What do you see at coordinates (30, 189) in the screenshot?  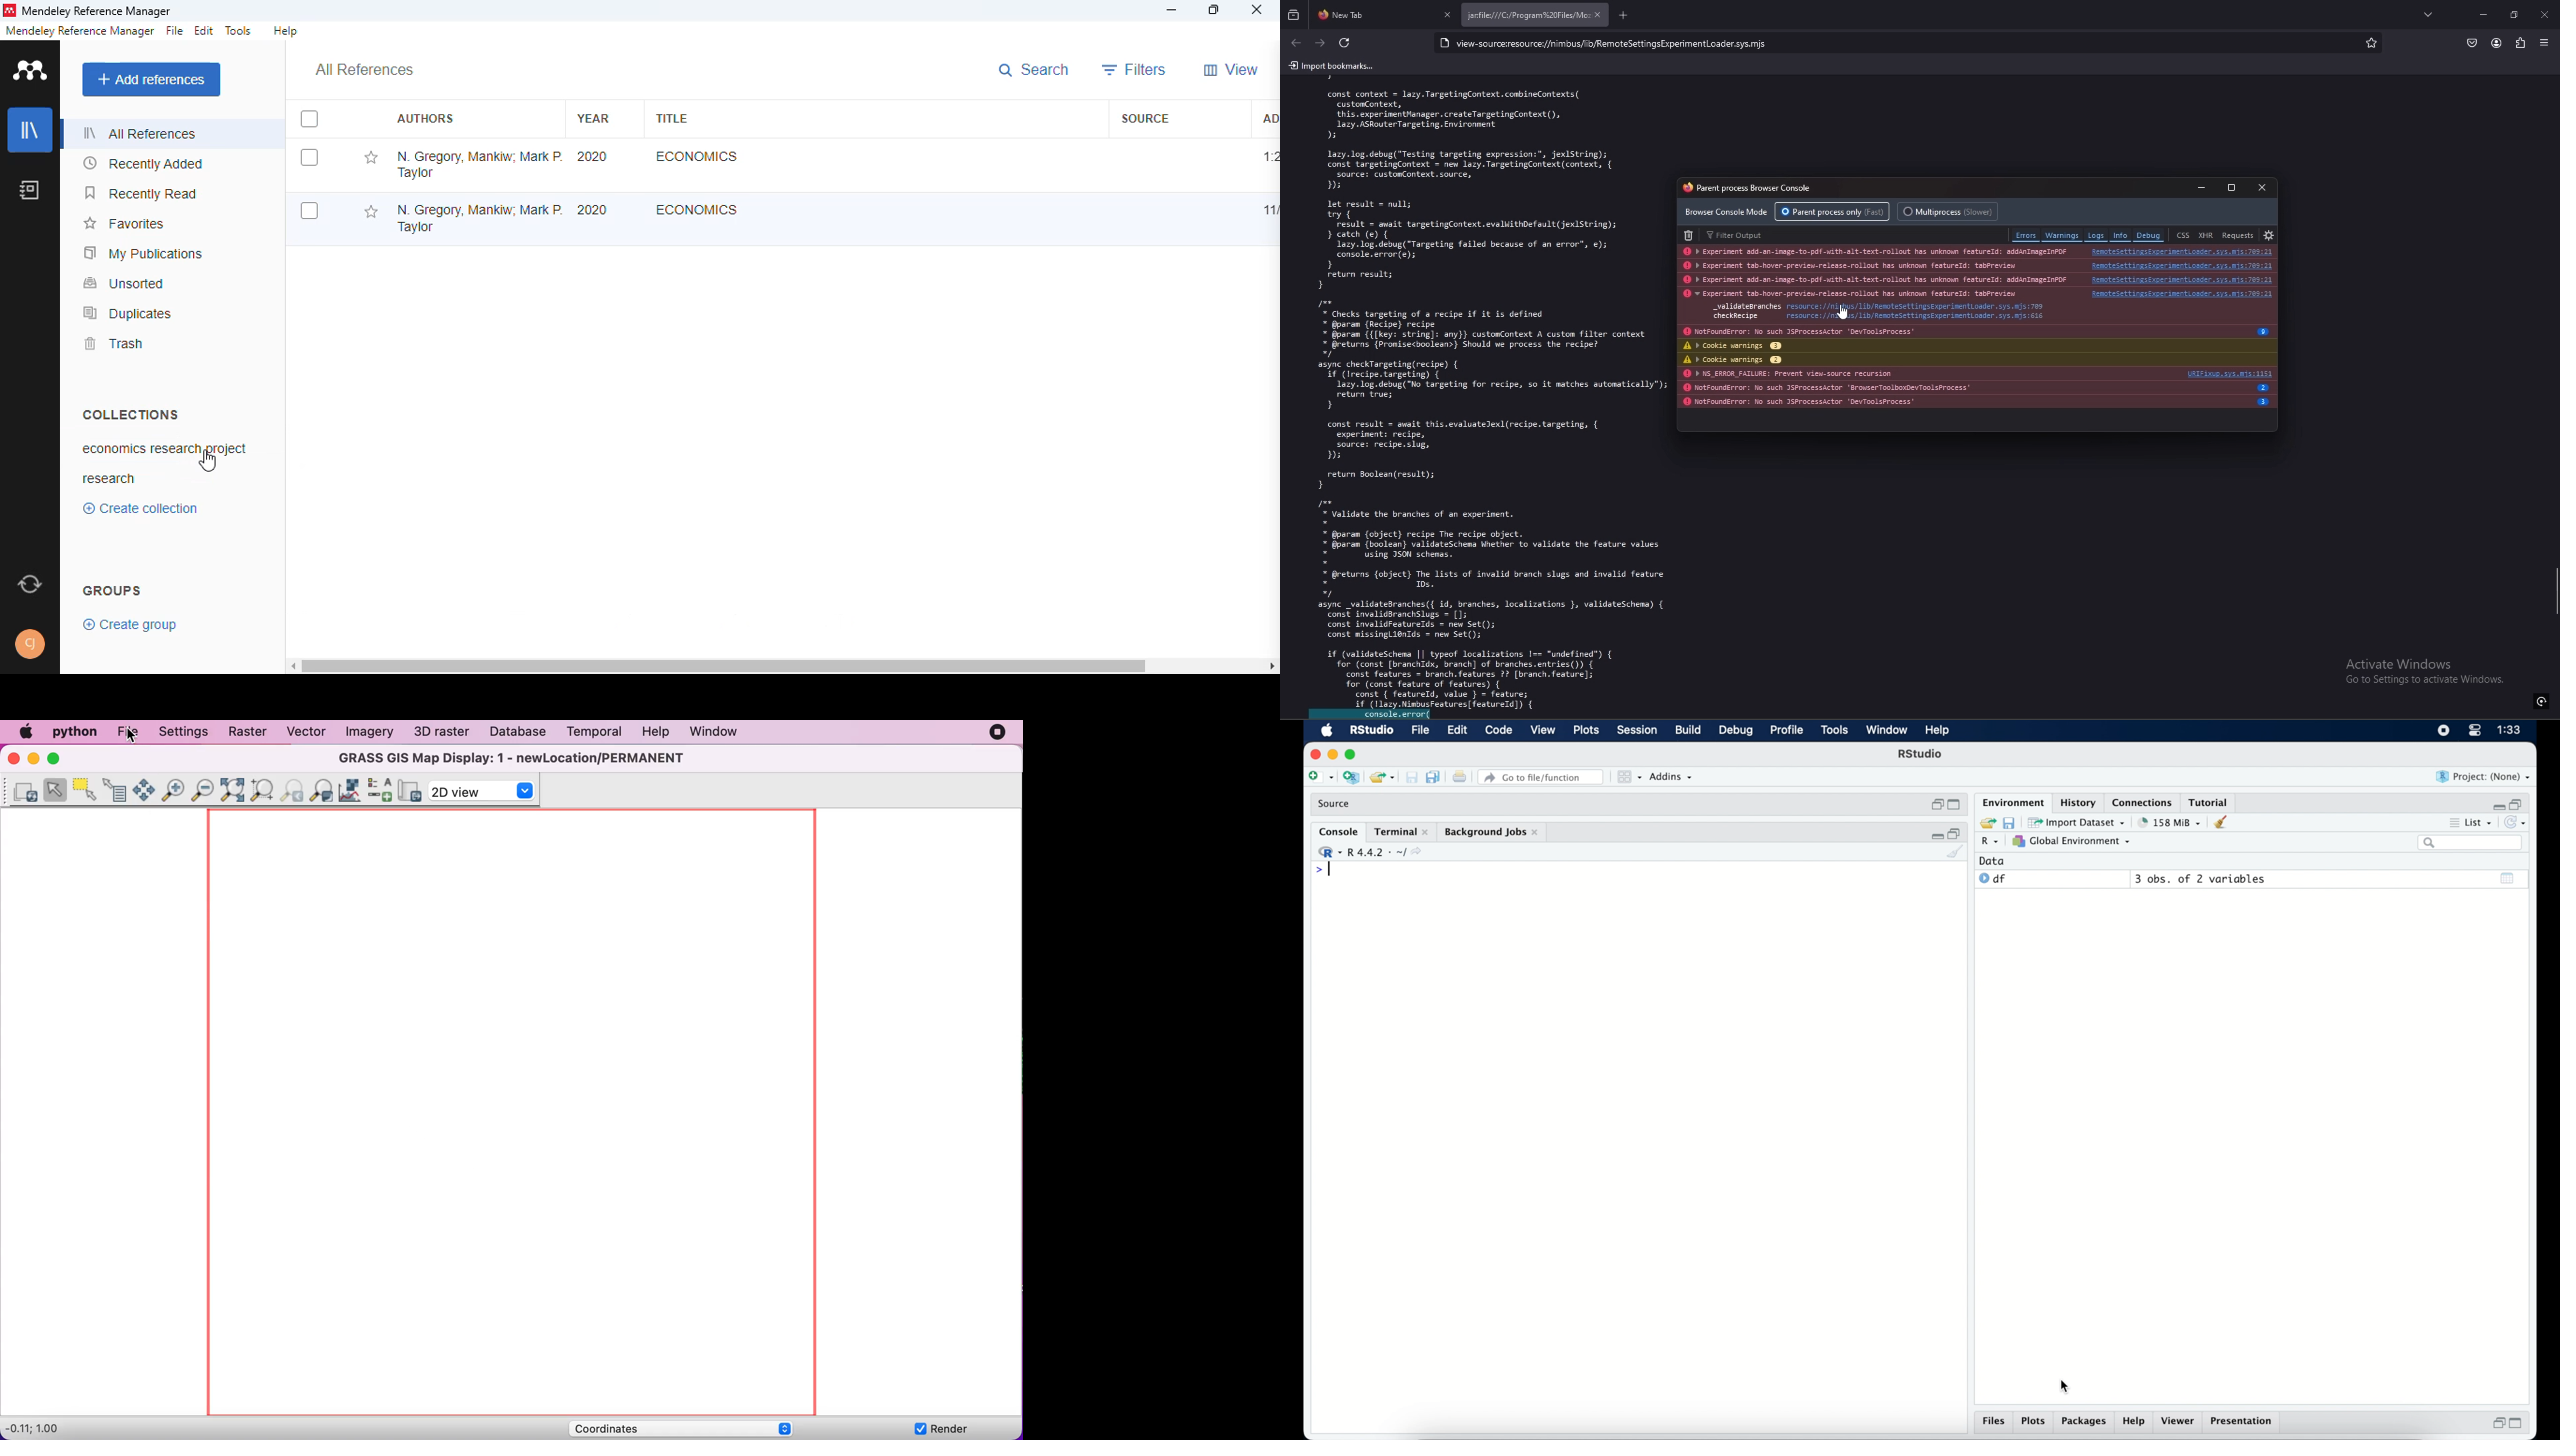 I see `notebook` at bounding box center [30, 189].